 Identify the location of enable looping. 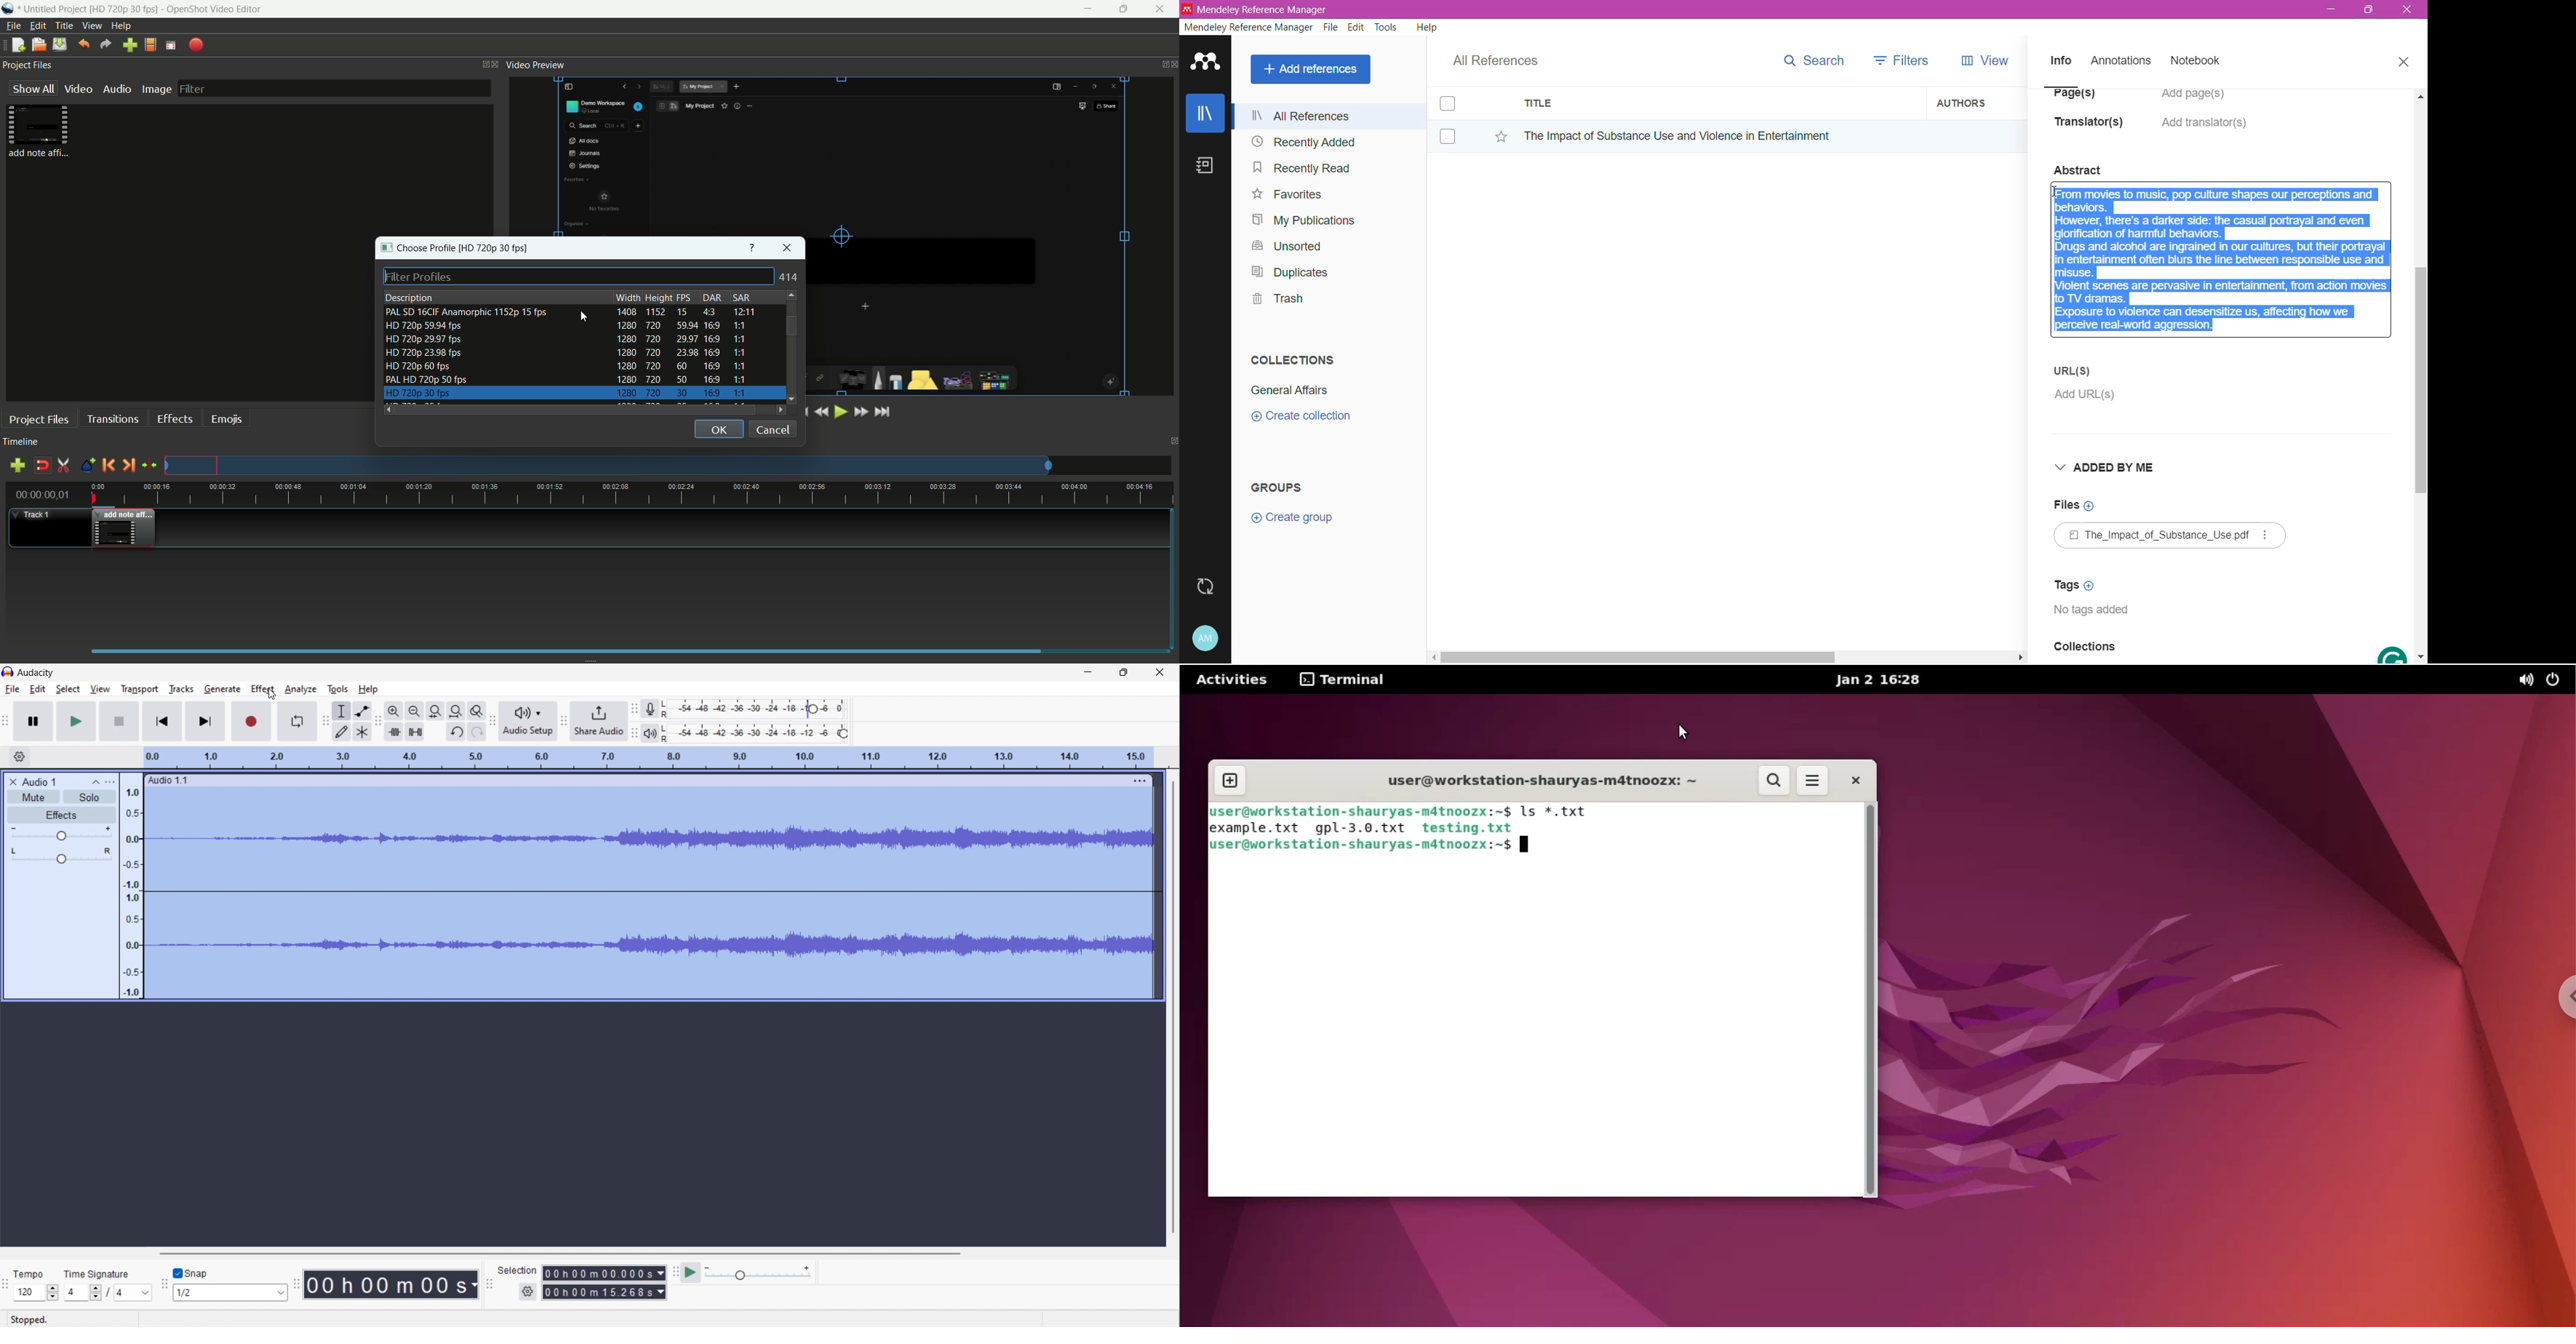
(297, 721).